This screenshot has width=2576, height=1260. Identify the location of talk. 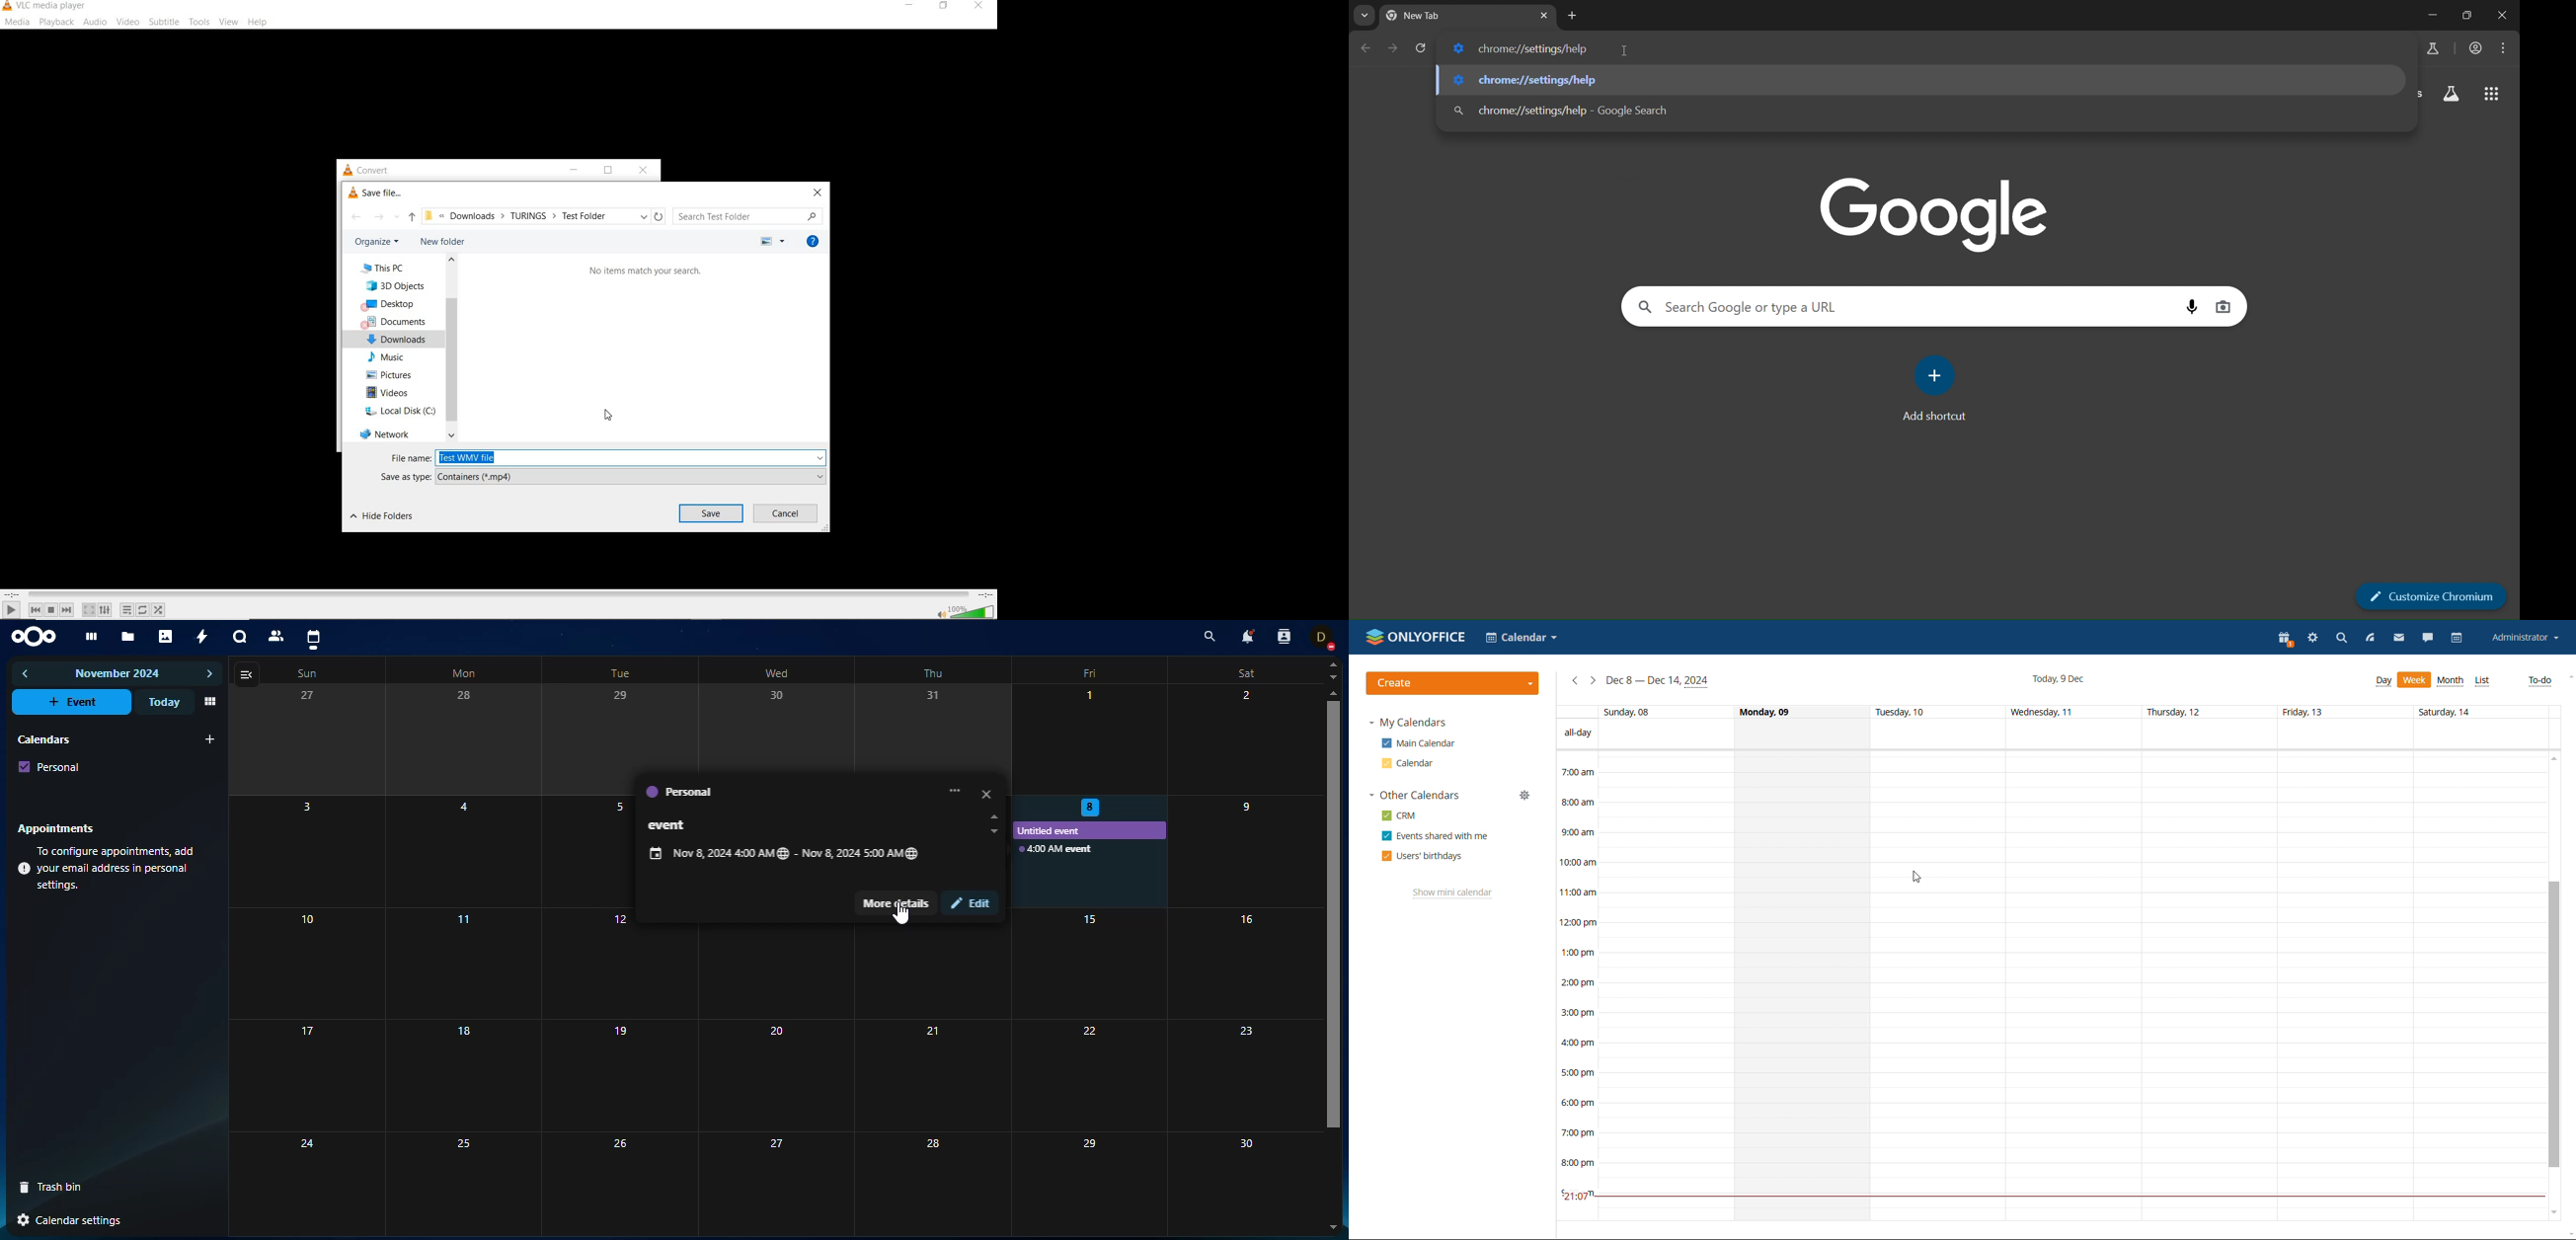
(240, 638).